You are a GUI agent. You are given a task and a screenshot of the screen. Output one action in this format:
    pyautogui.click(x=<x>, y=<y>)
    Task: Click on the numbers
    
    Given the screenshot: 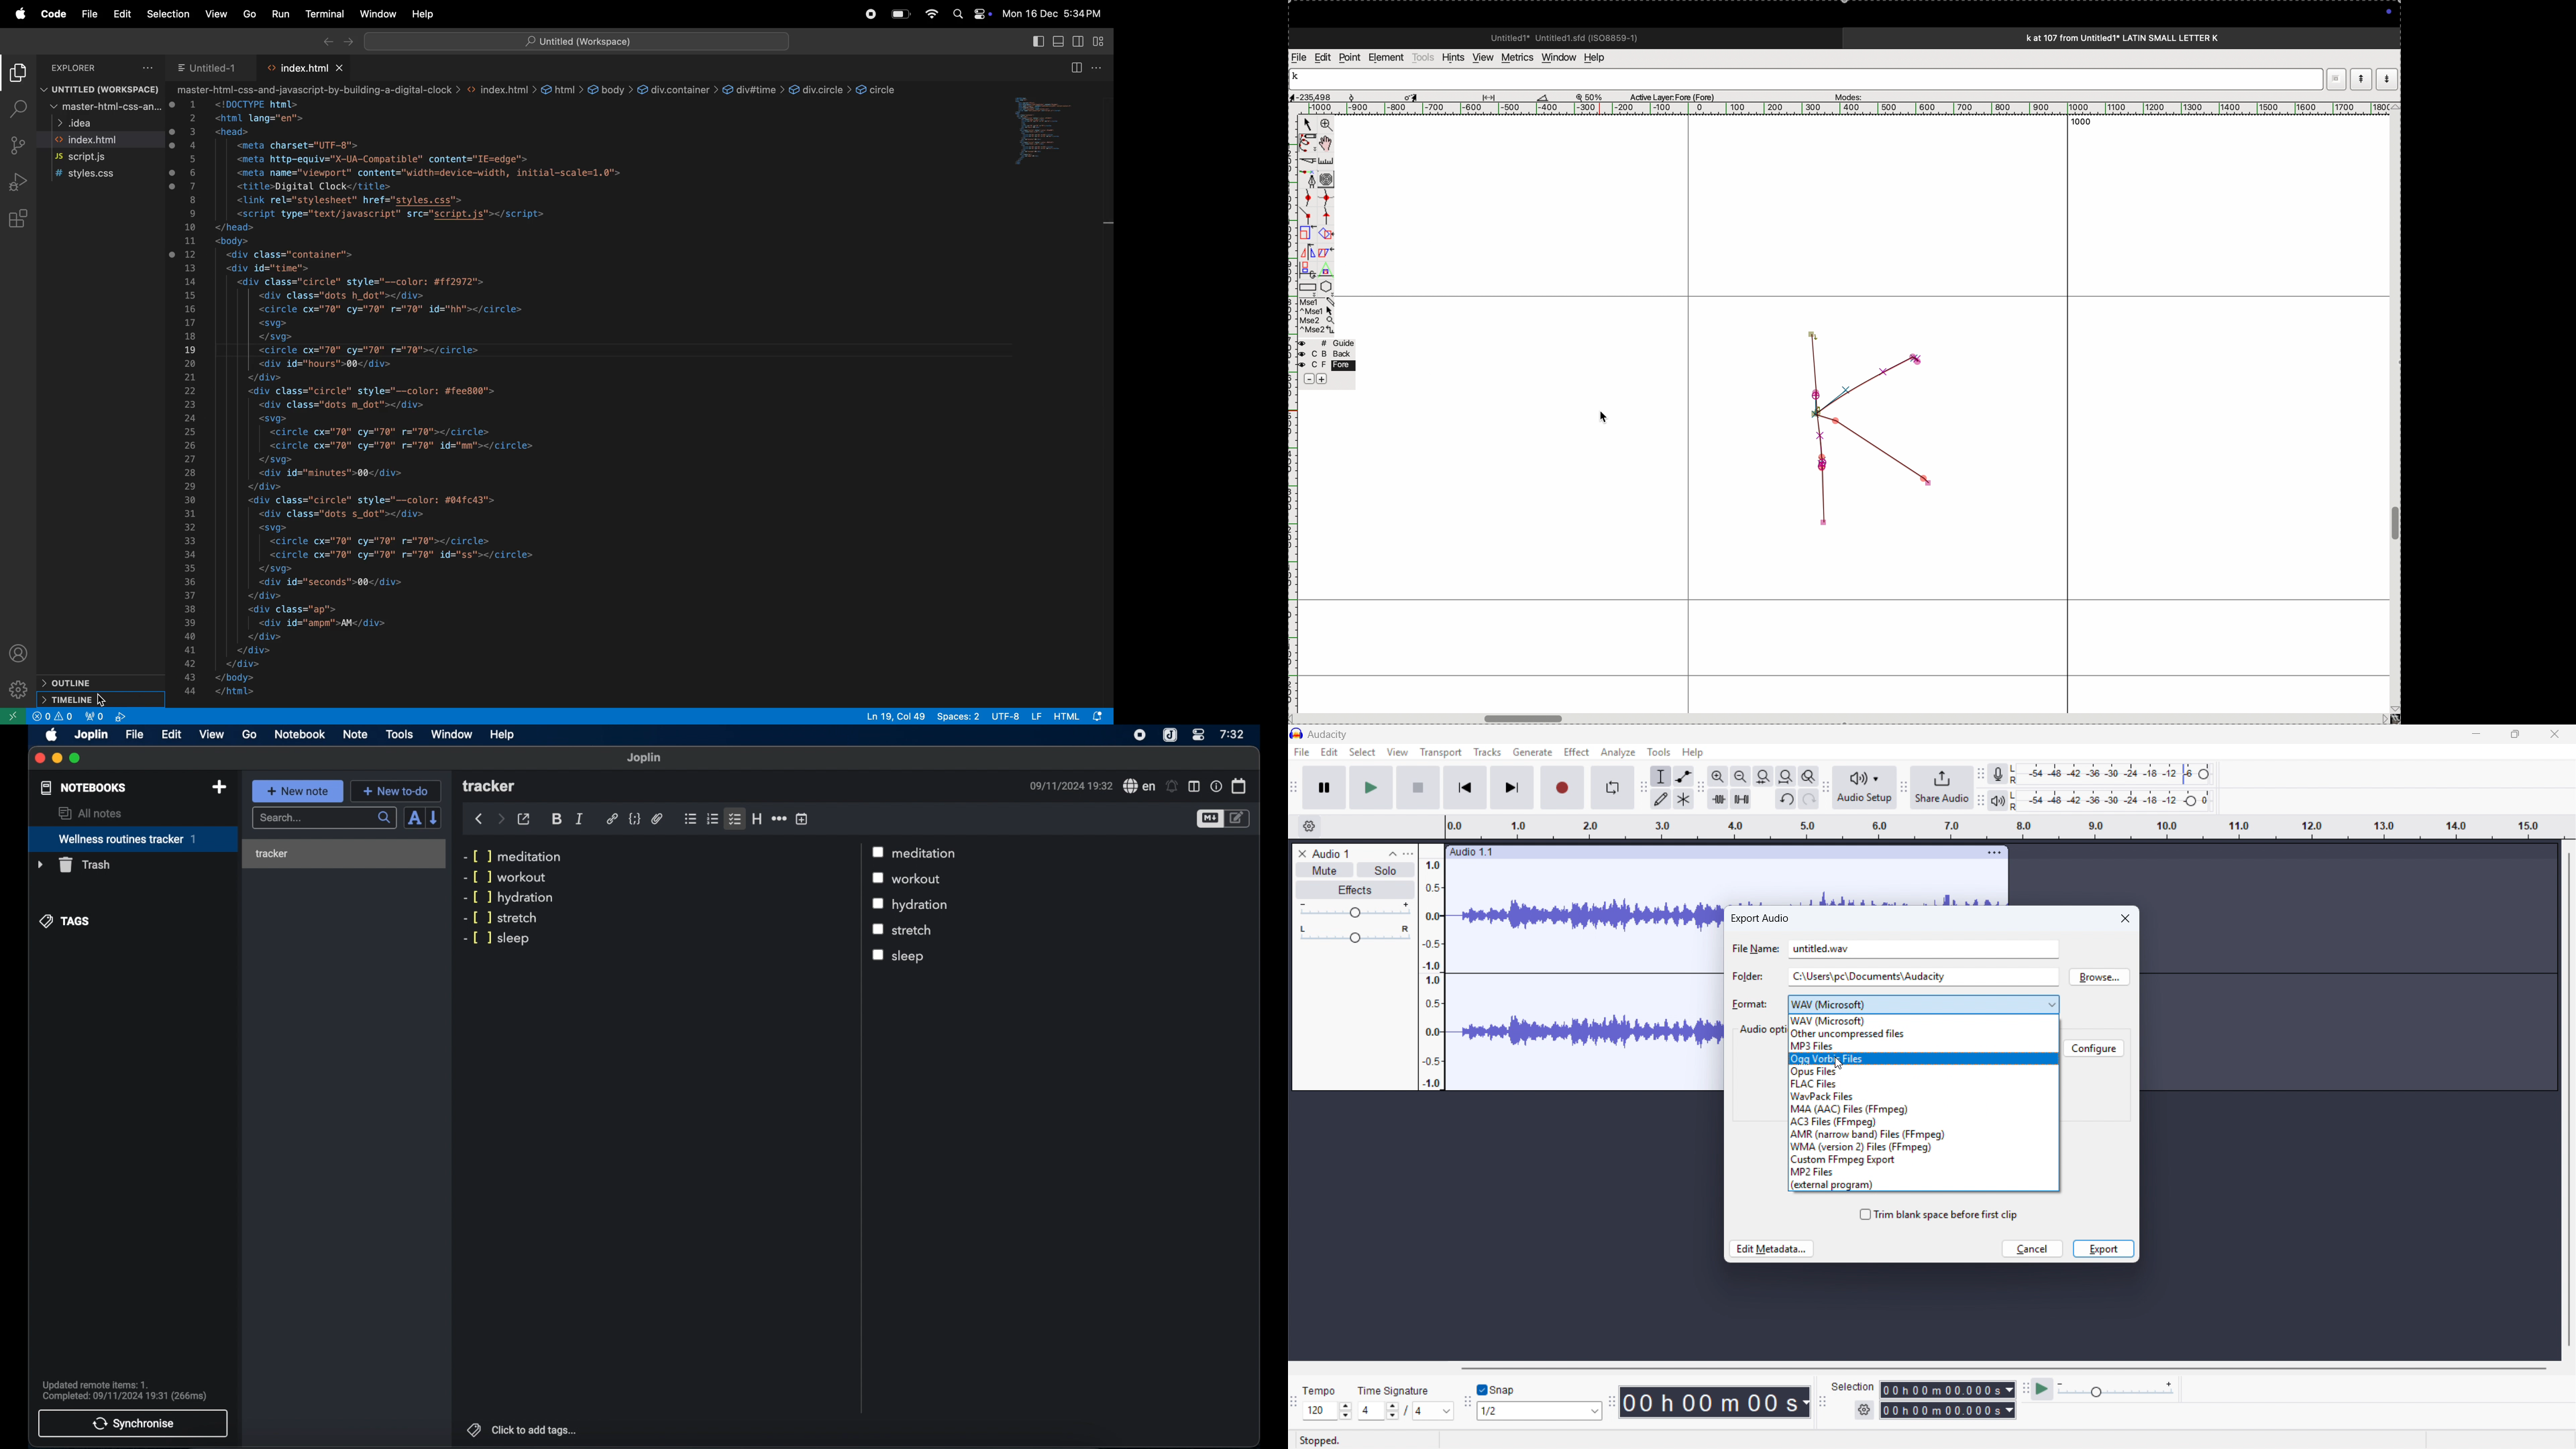 What is the action you would take?
    pyautogui.click(x=191, y=399)
    